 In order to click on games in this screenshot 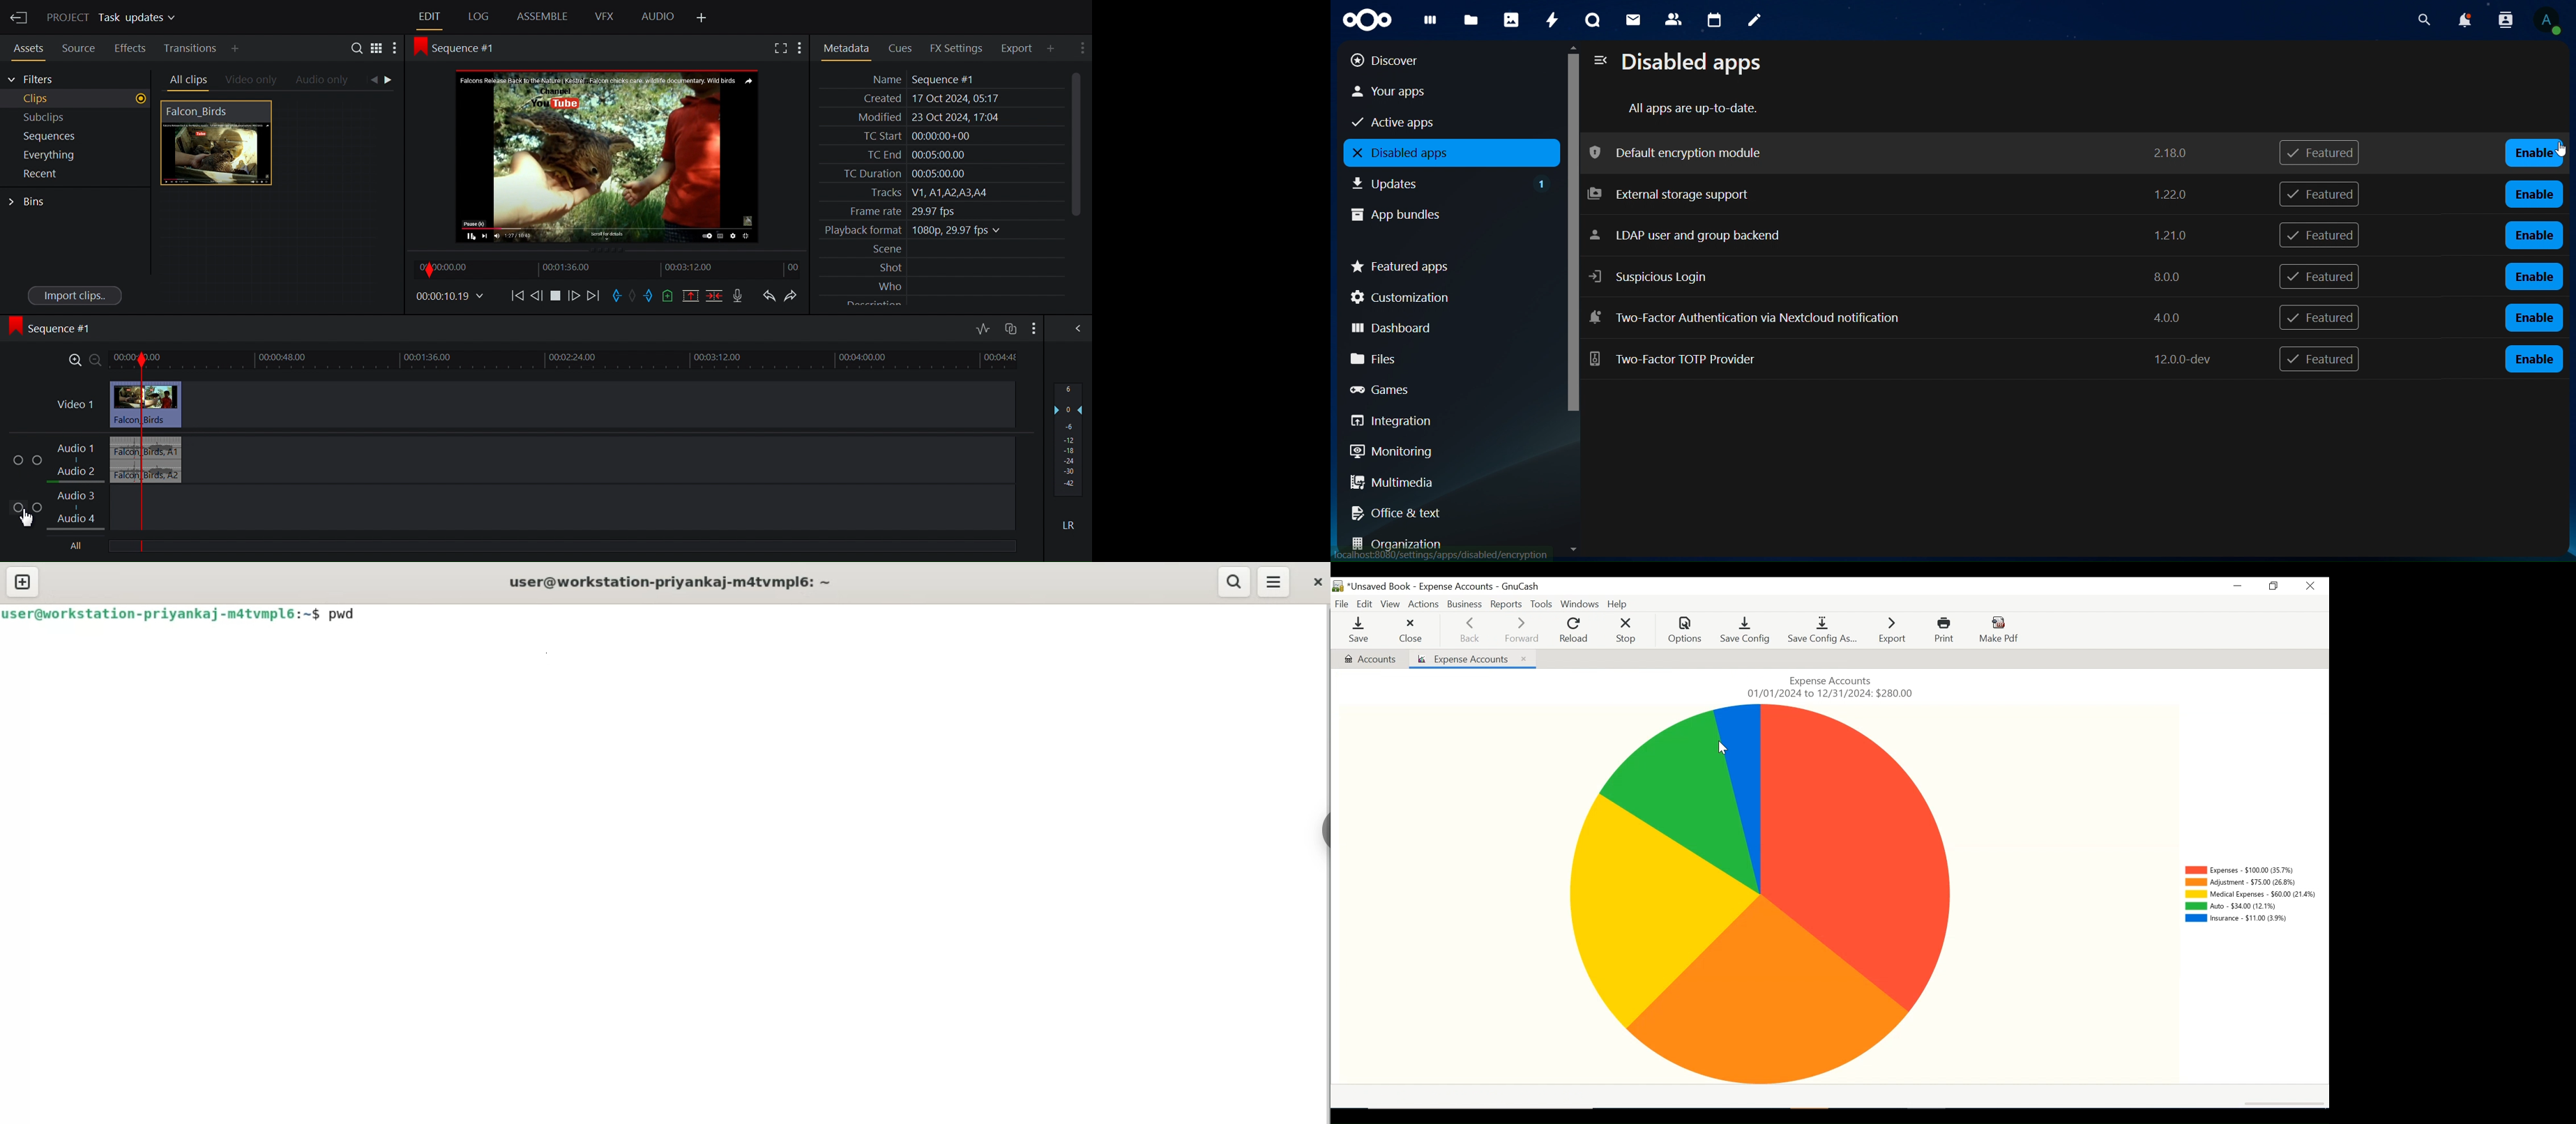, I will do `click(1443, 389)`.